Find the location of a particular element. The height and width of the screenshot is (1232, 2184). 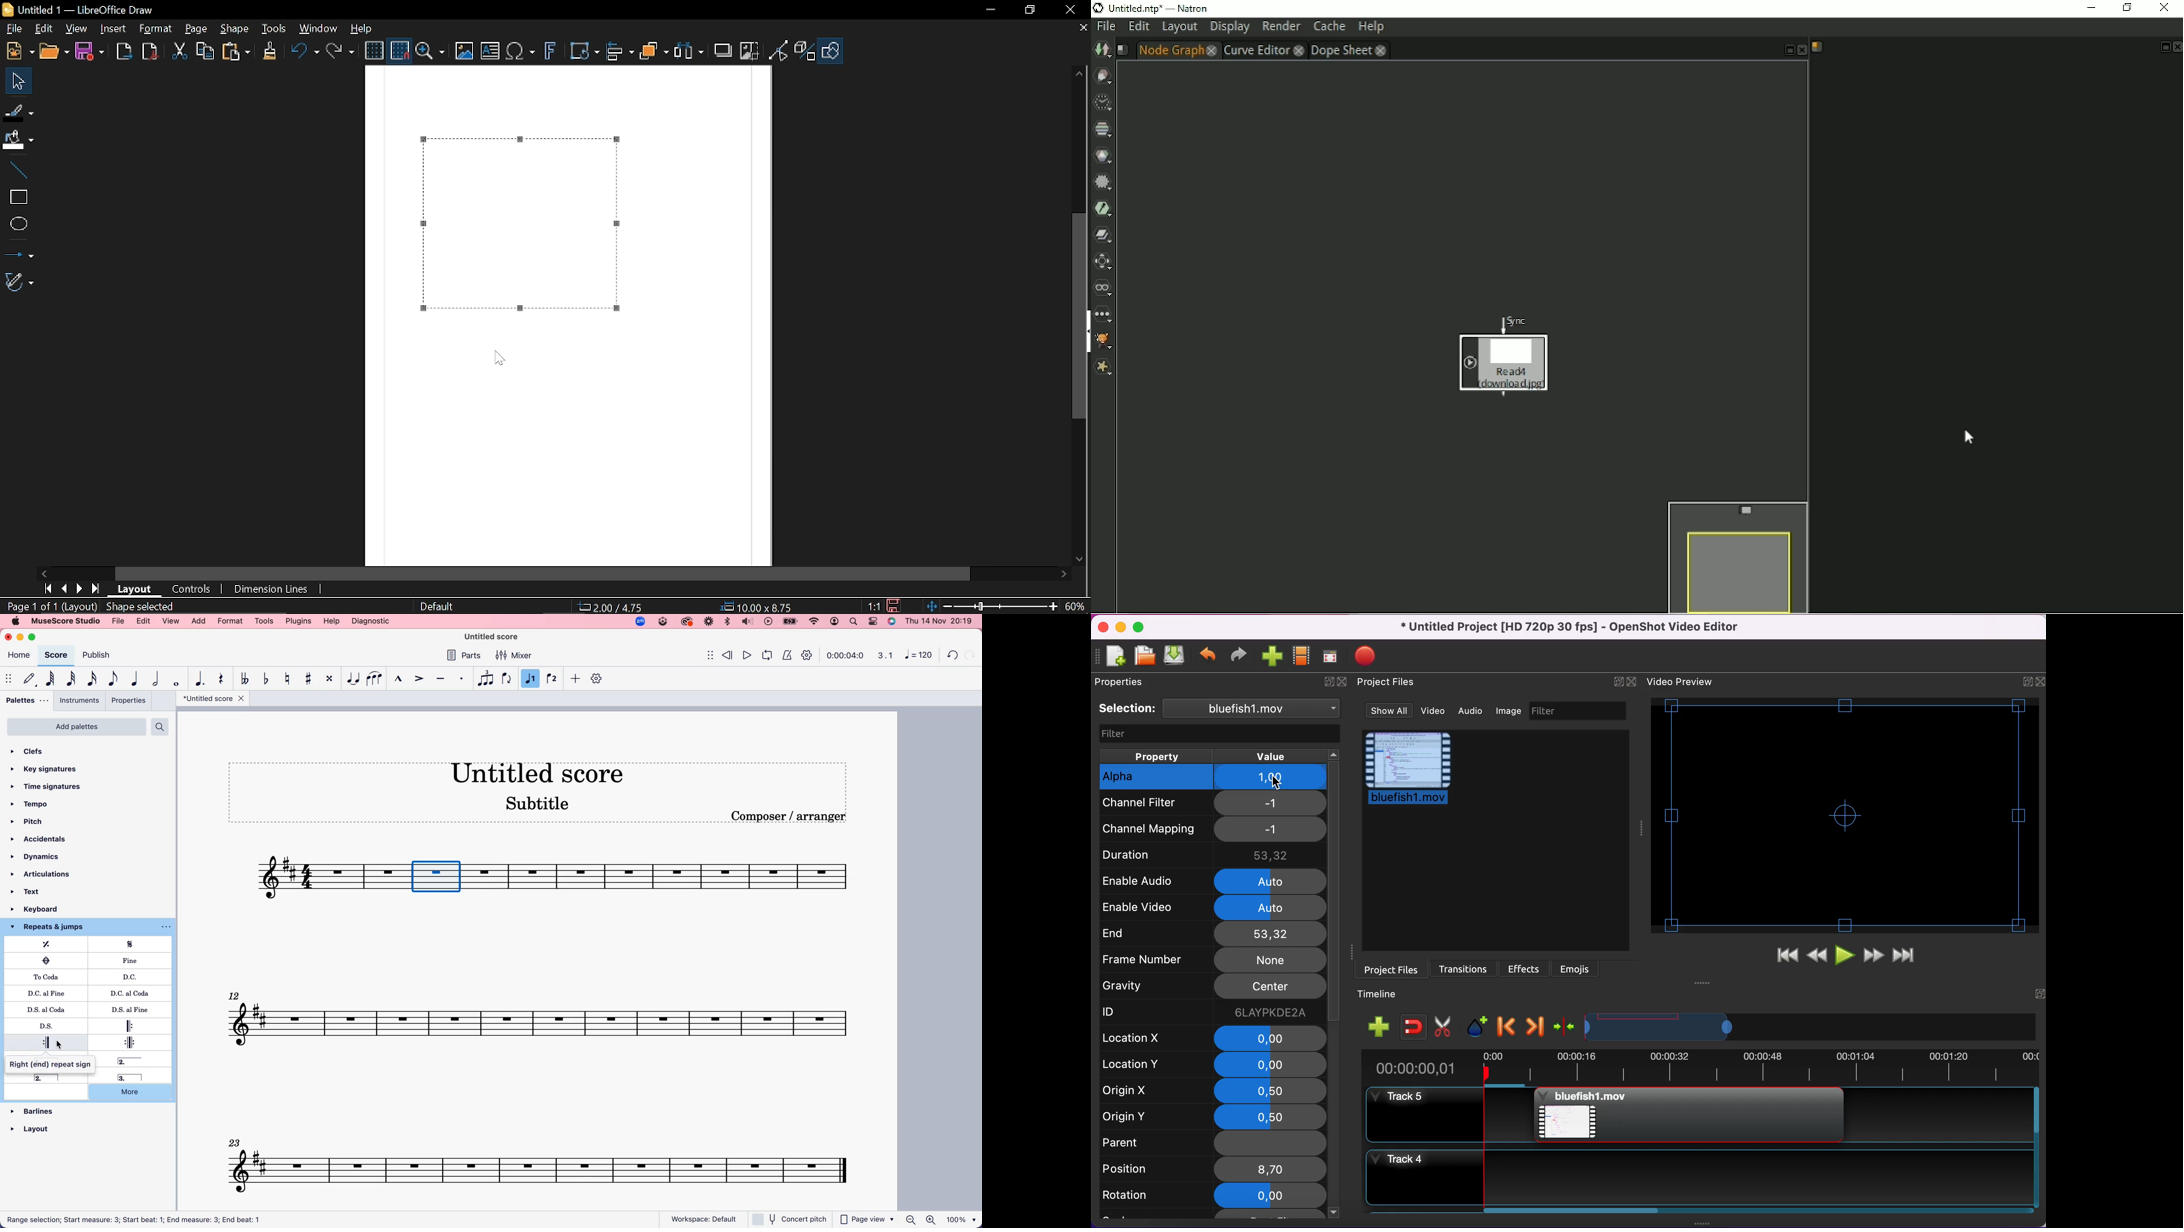

Layout is located at coordinates (138, 589).